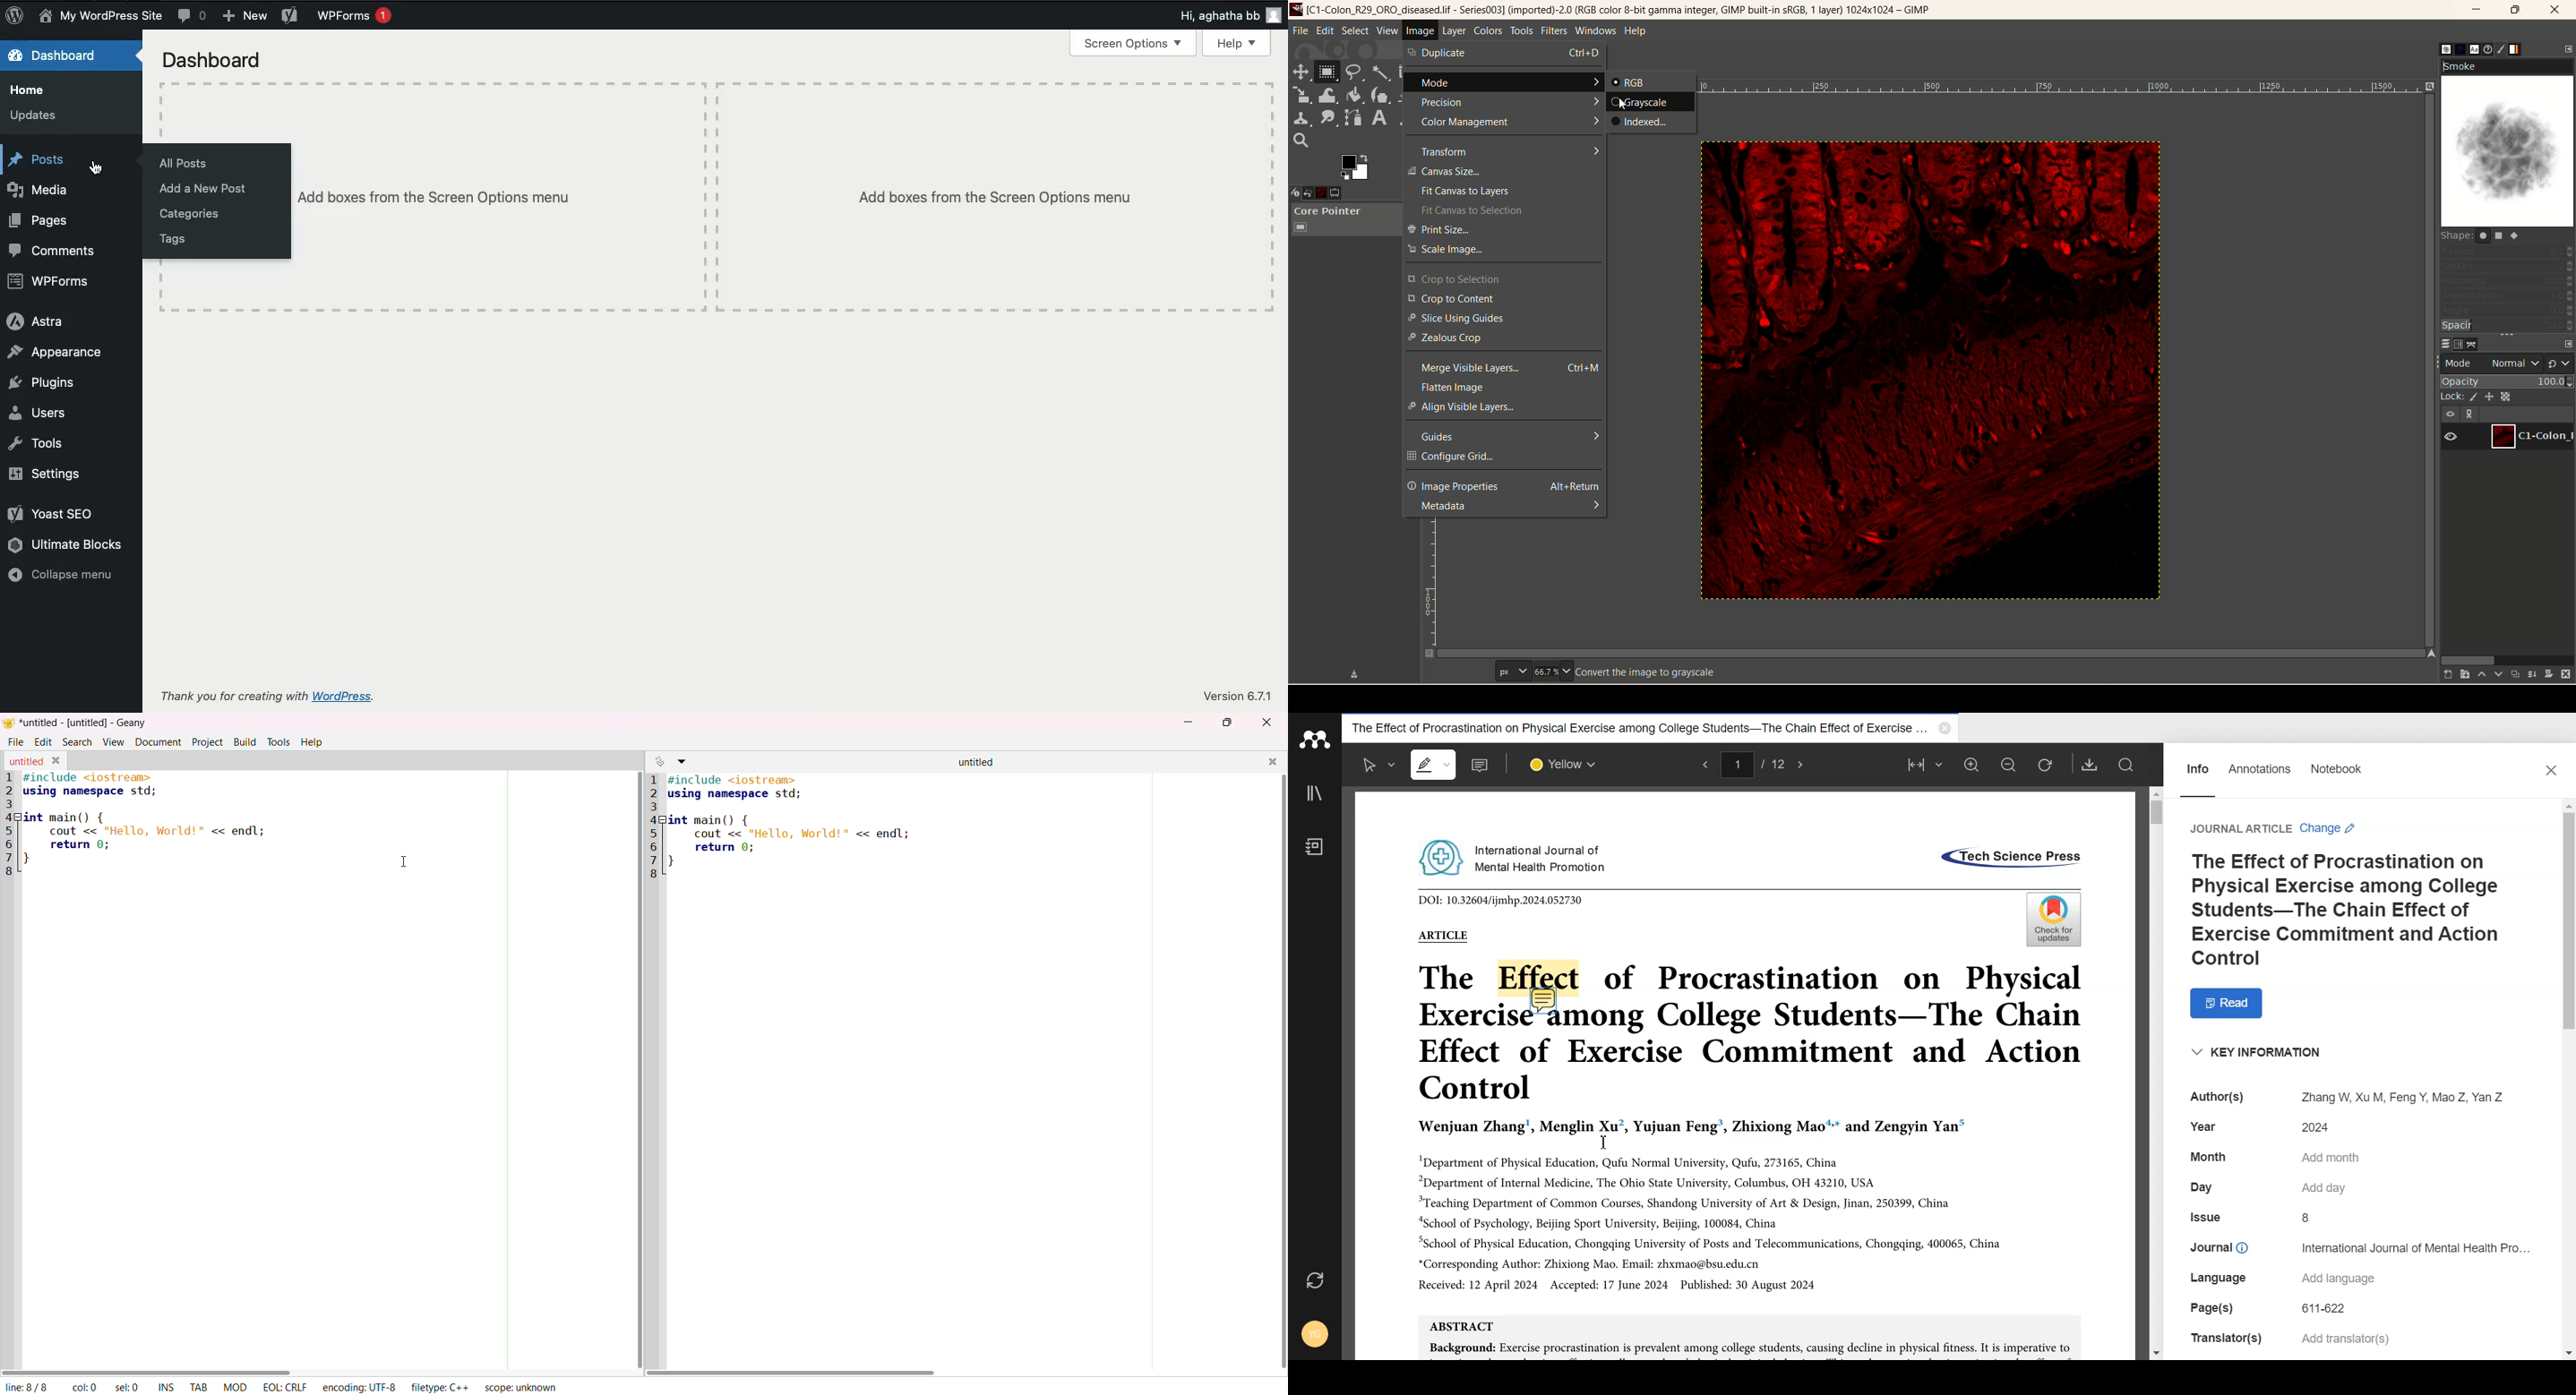  What do you see at coordinates (2234, 1003) in the screenshot?
I see `Read` at bounding box center [2234, 1003].